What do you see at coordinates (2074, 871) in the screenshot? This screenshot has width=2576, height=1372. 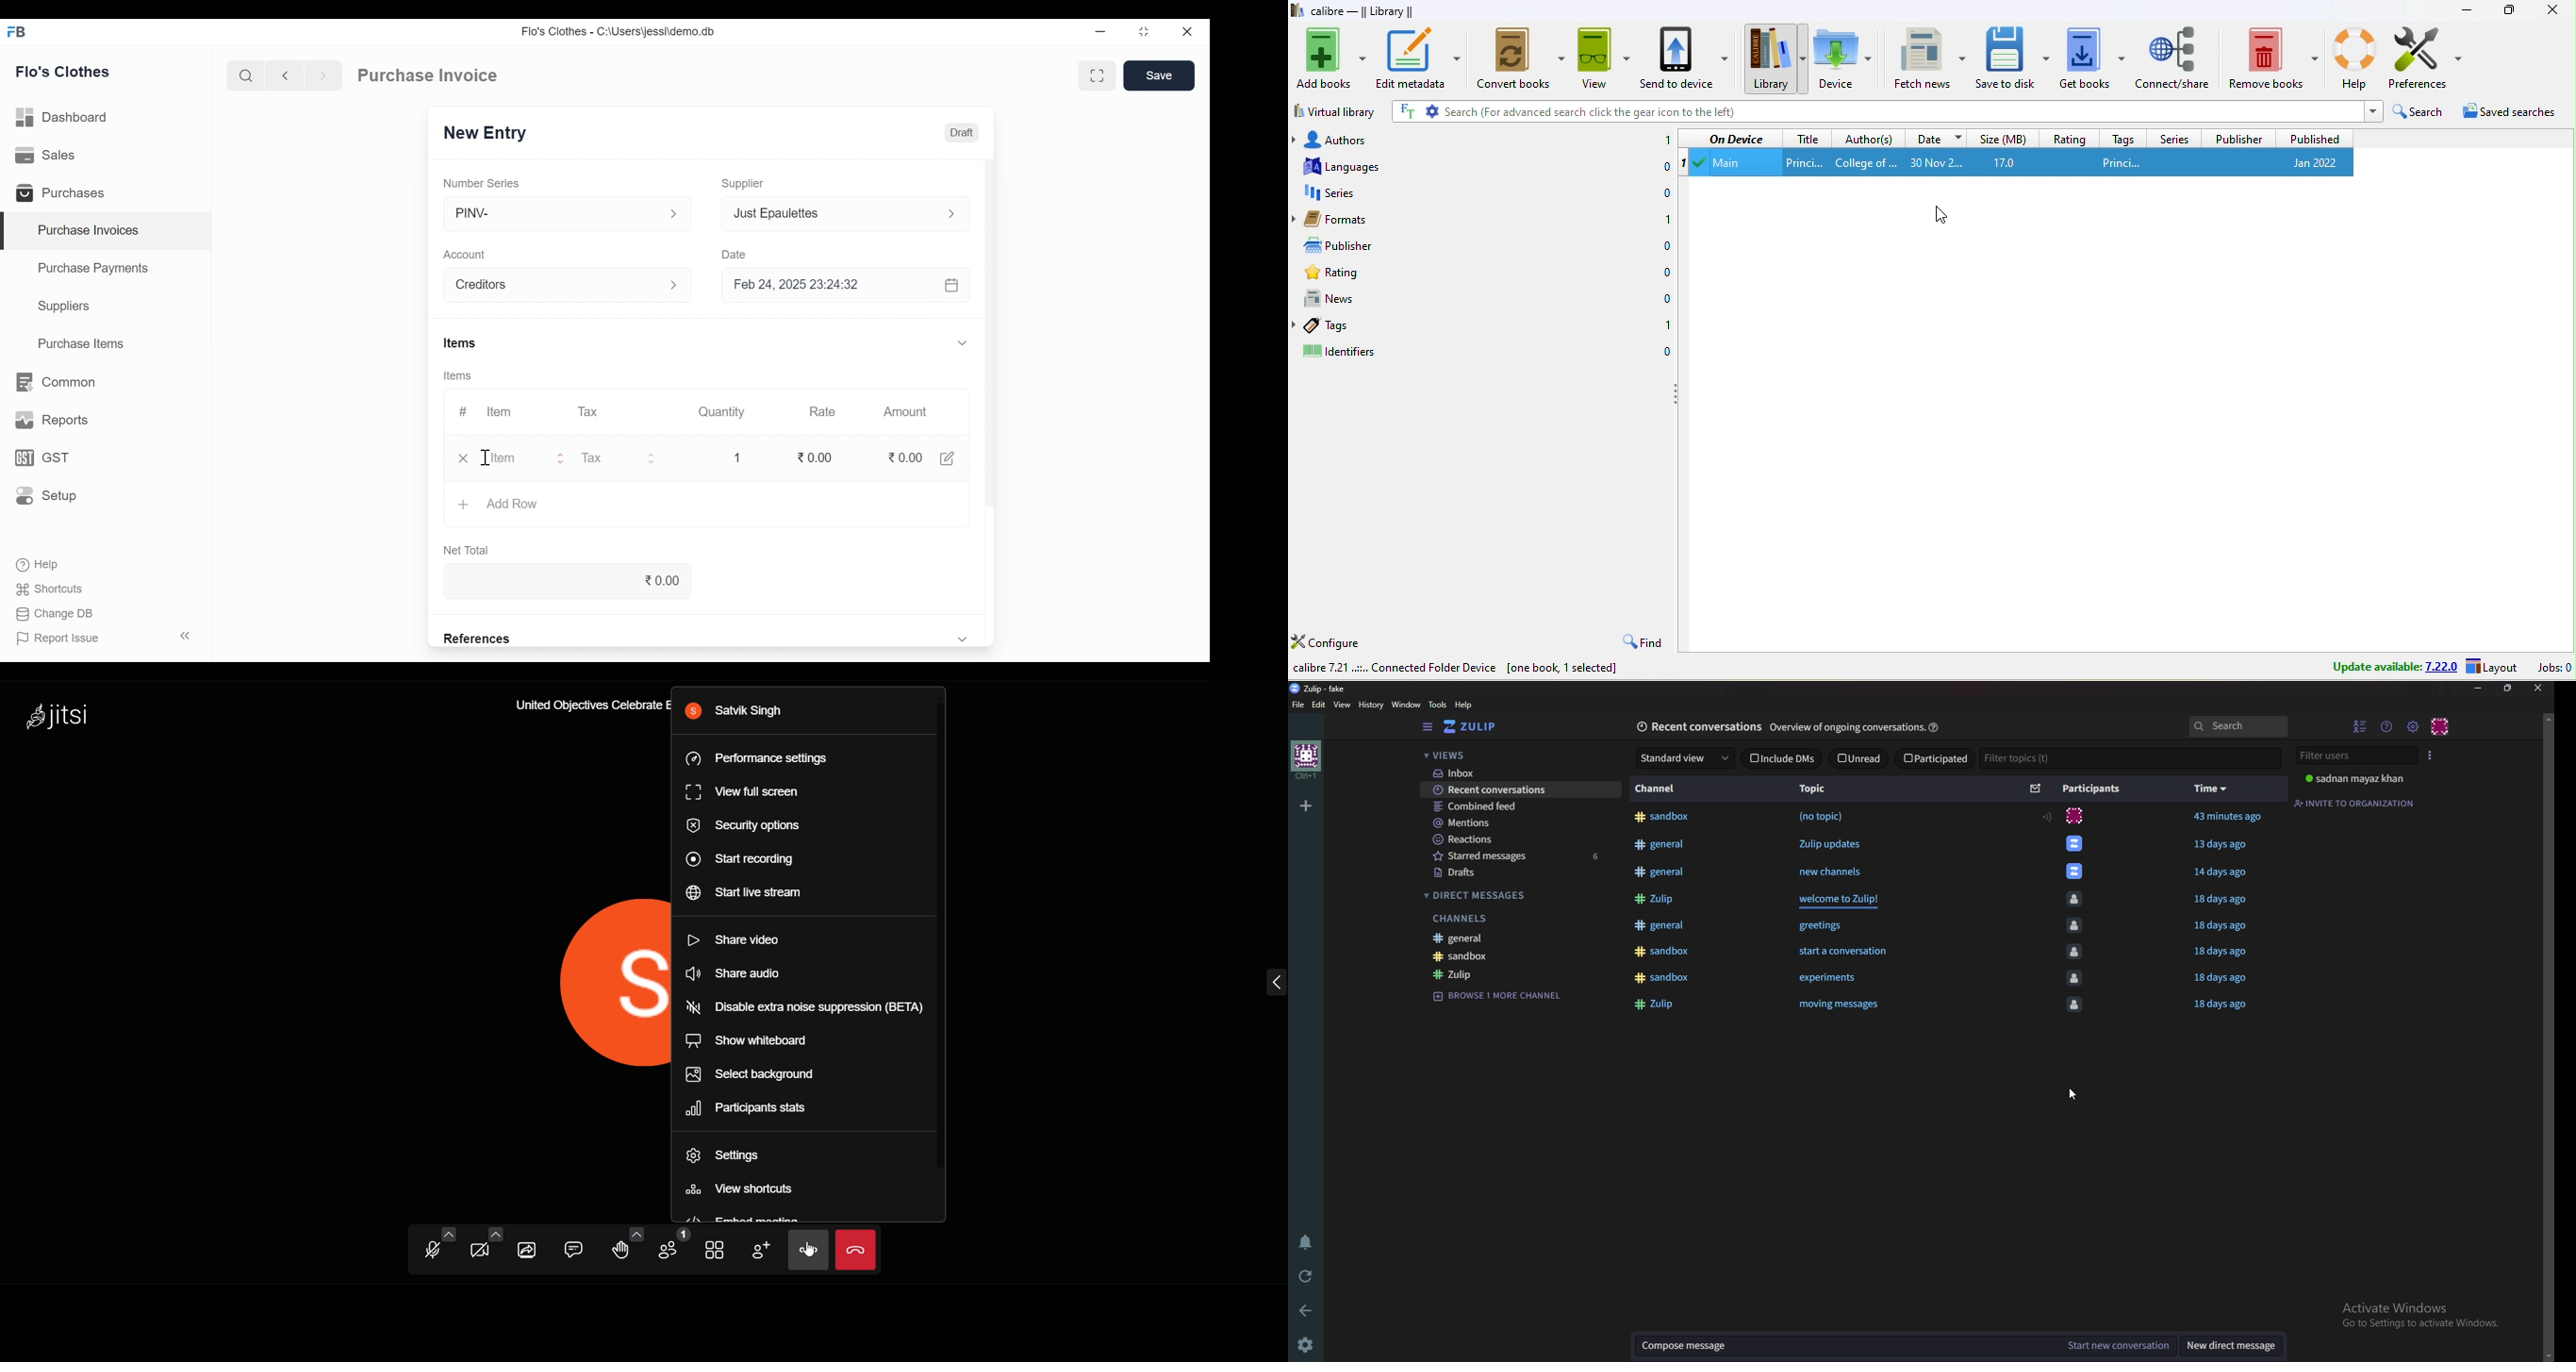 I see `Welcome Bot.` at bounding box center [2074, 871].